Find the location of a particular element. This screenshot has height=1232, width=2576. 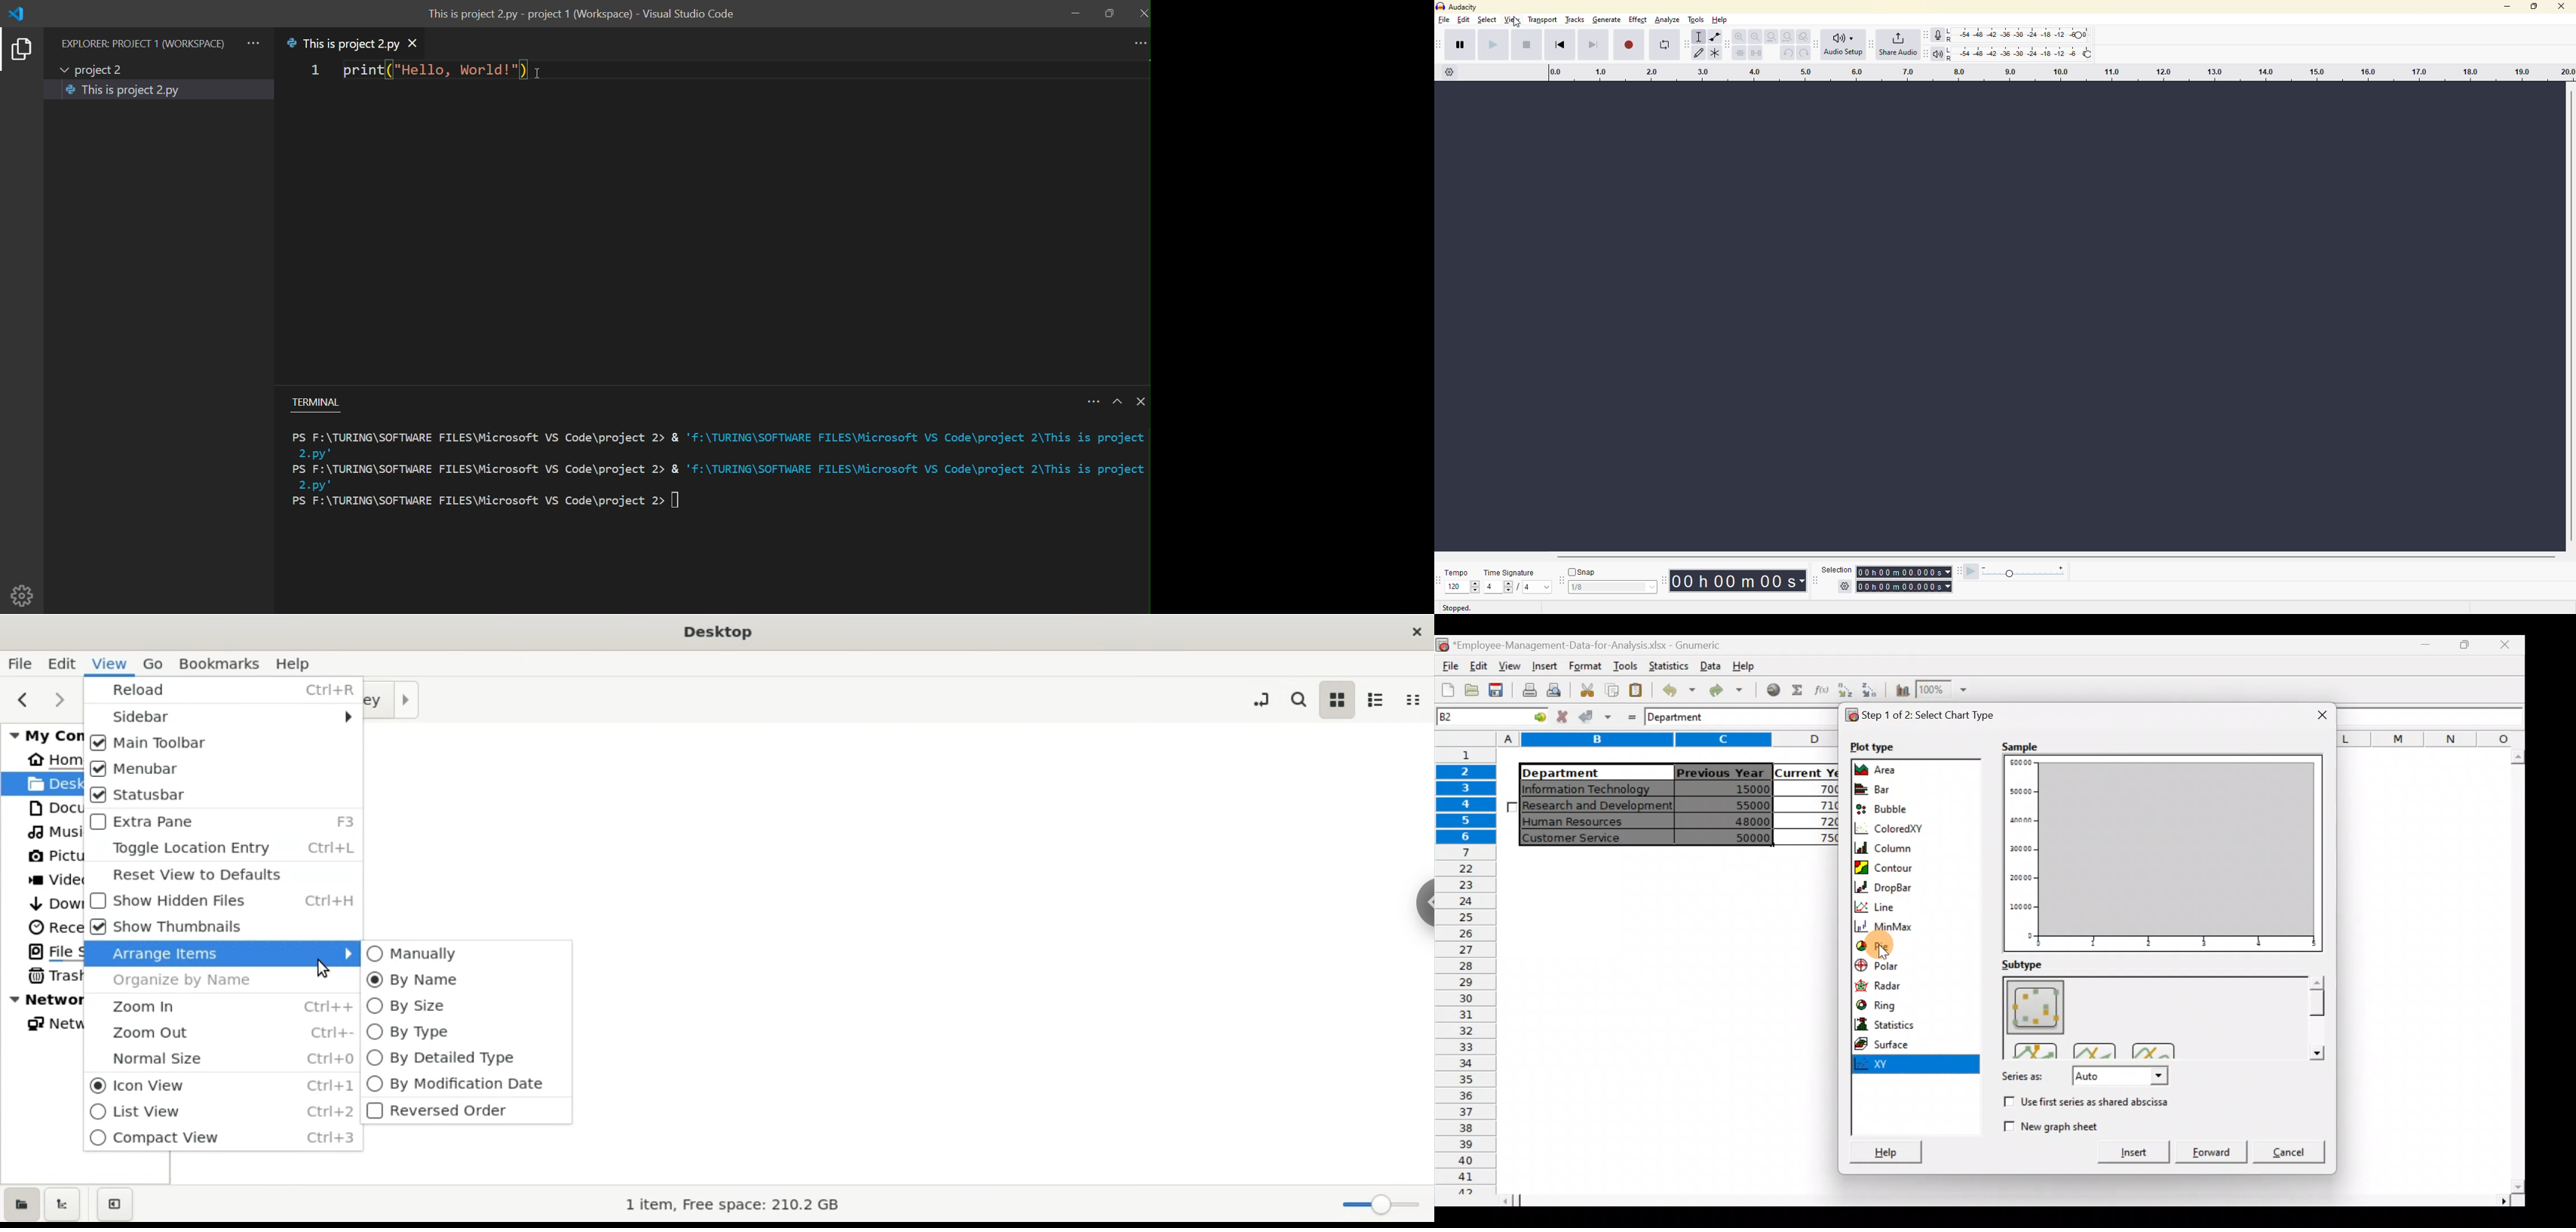

help is located at coordinates (1720, 18).